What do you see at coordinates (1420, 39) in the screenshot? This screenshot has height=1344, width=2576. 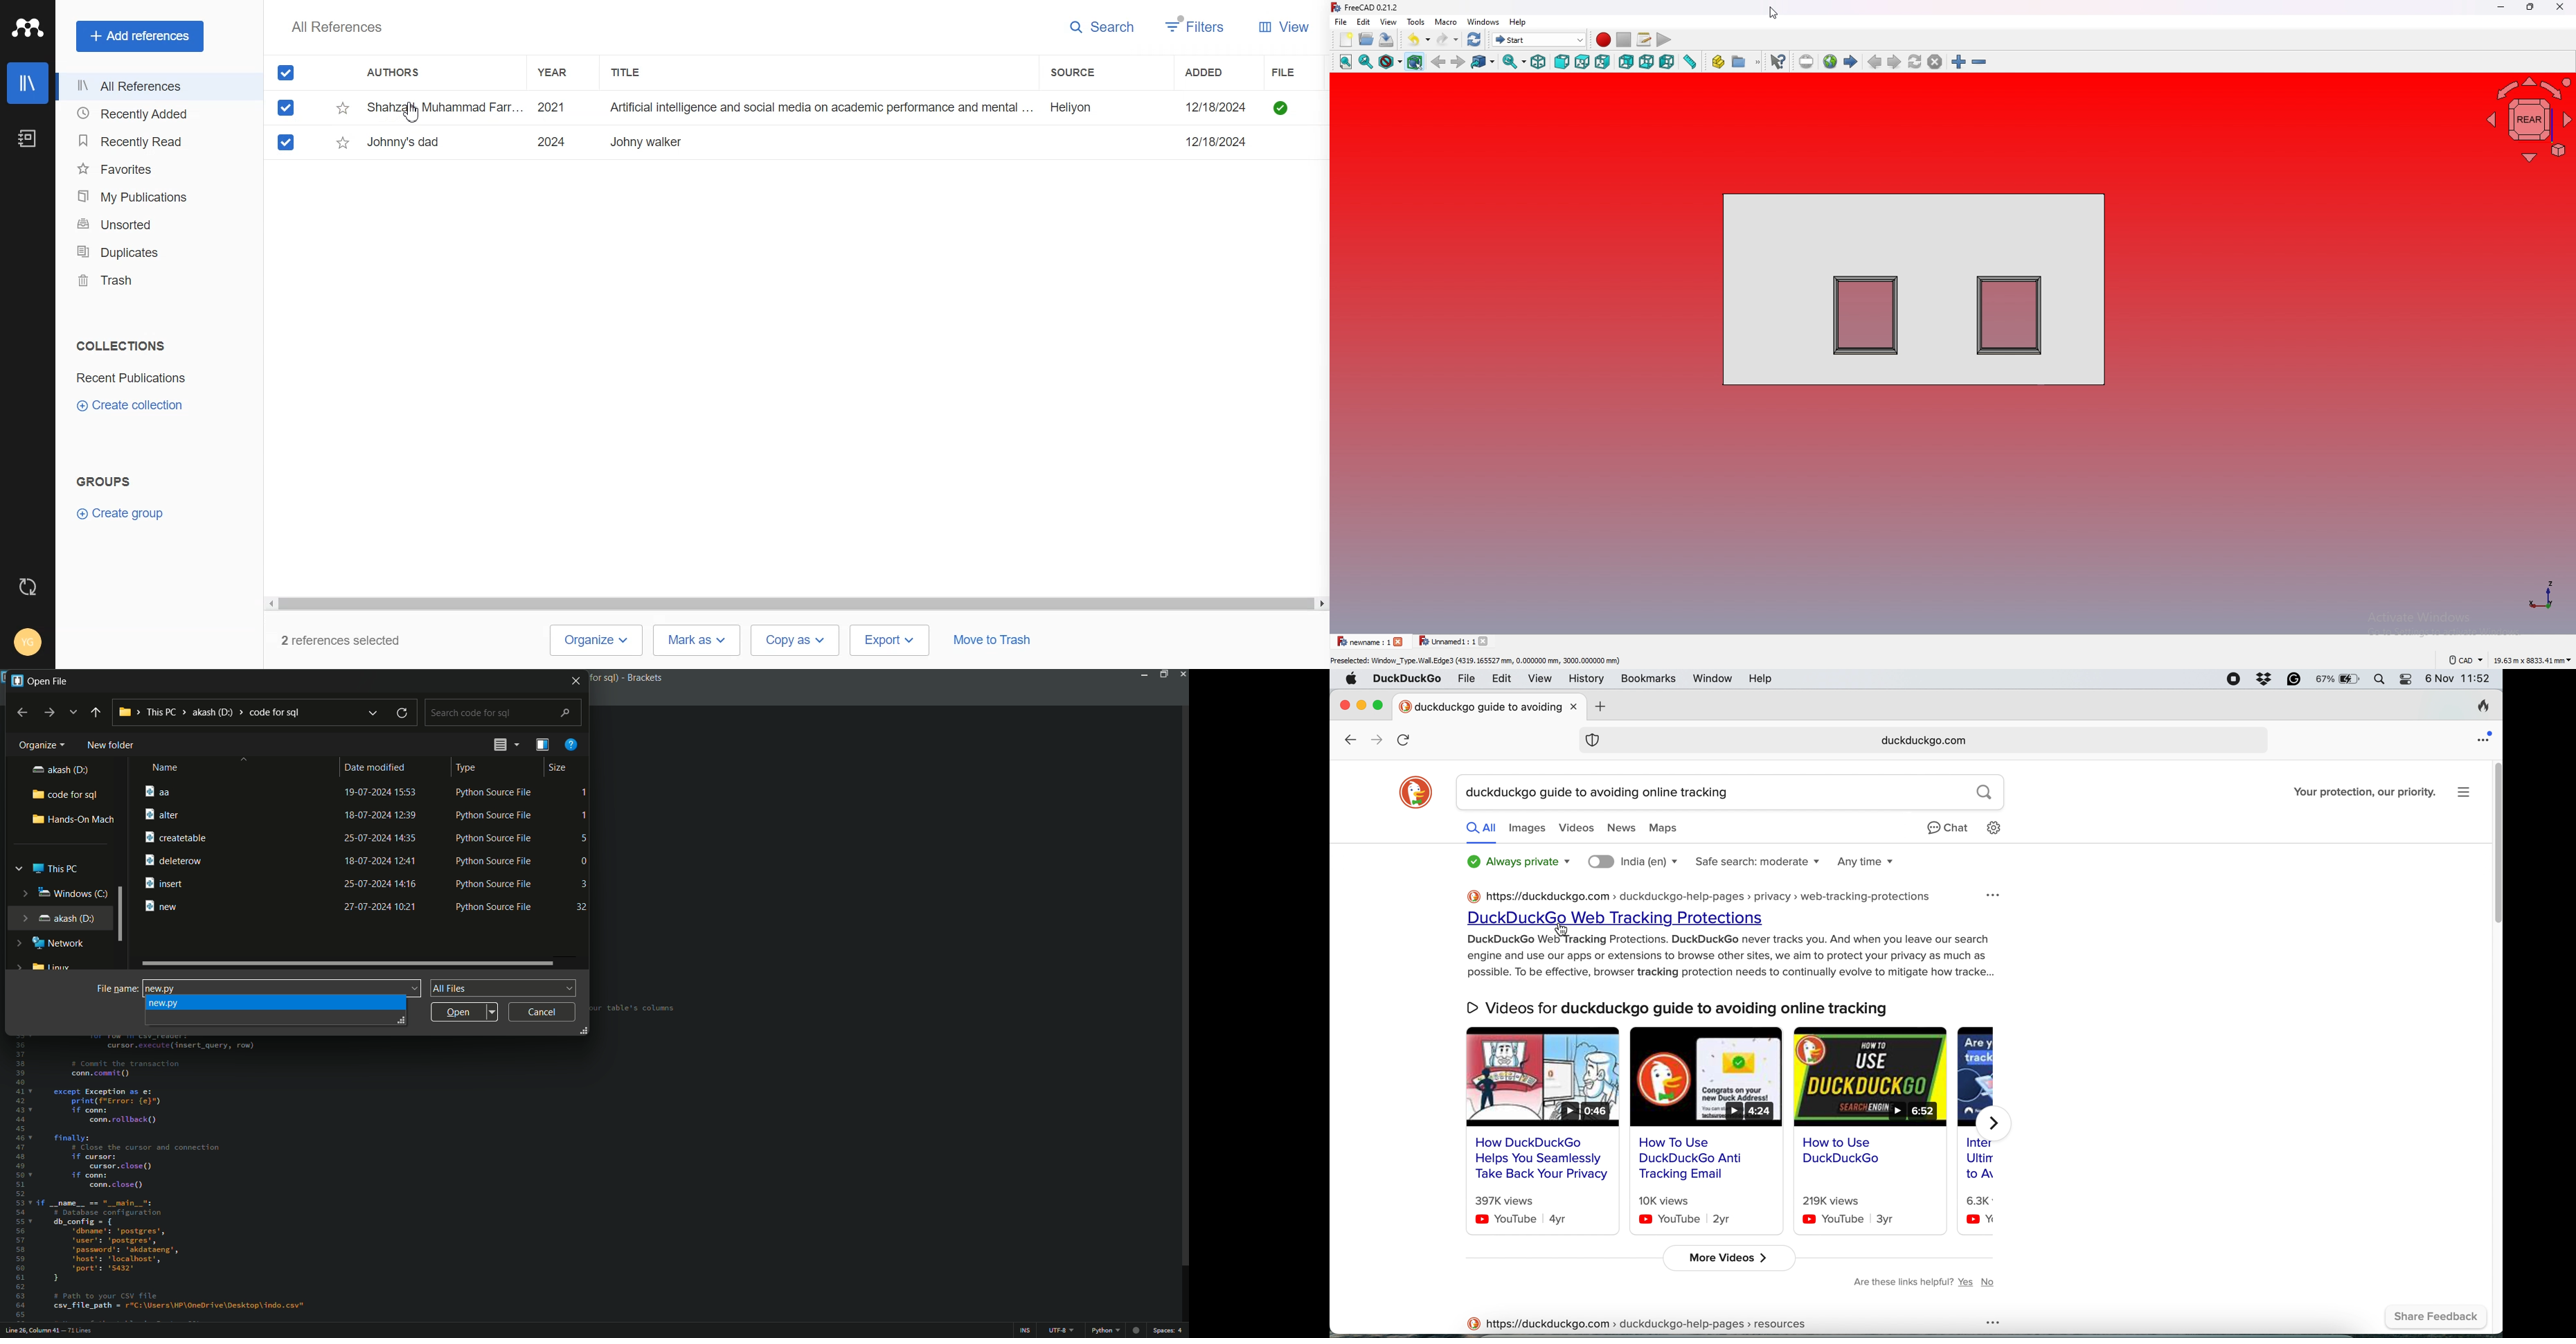 I see `undo` at bounding box center [1420, 39].